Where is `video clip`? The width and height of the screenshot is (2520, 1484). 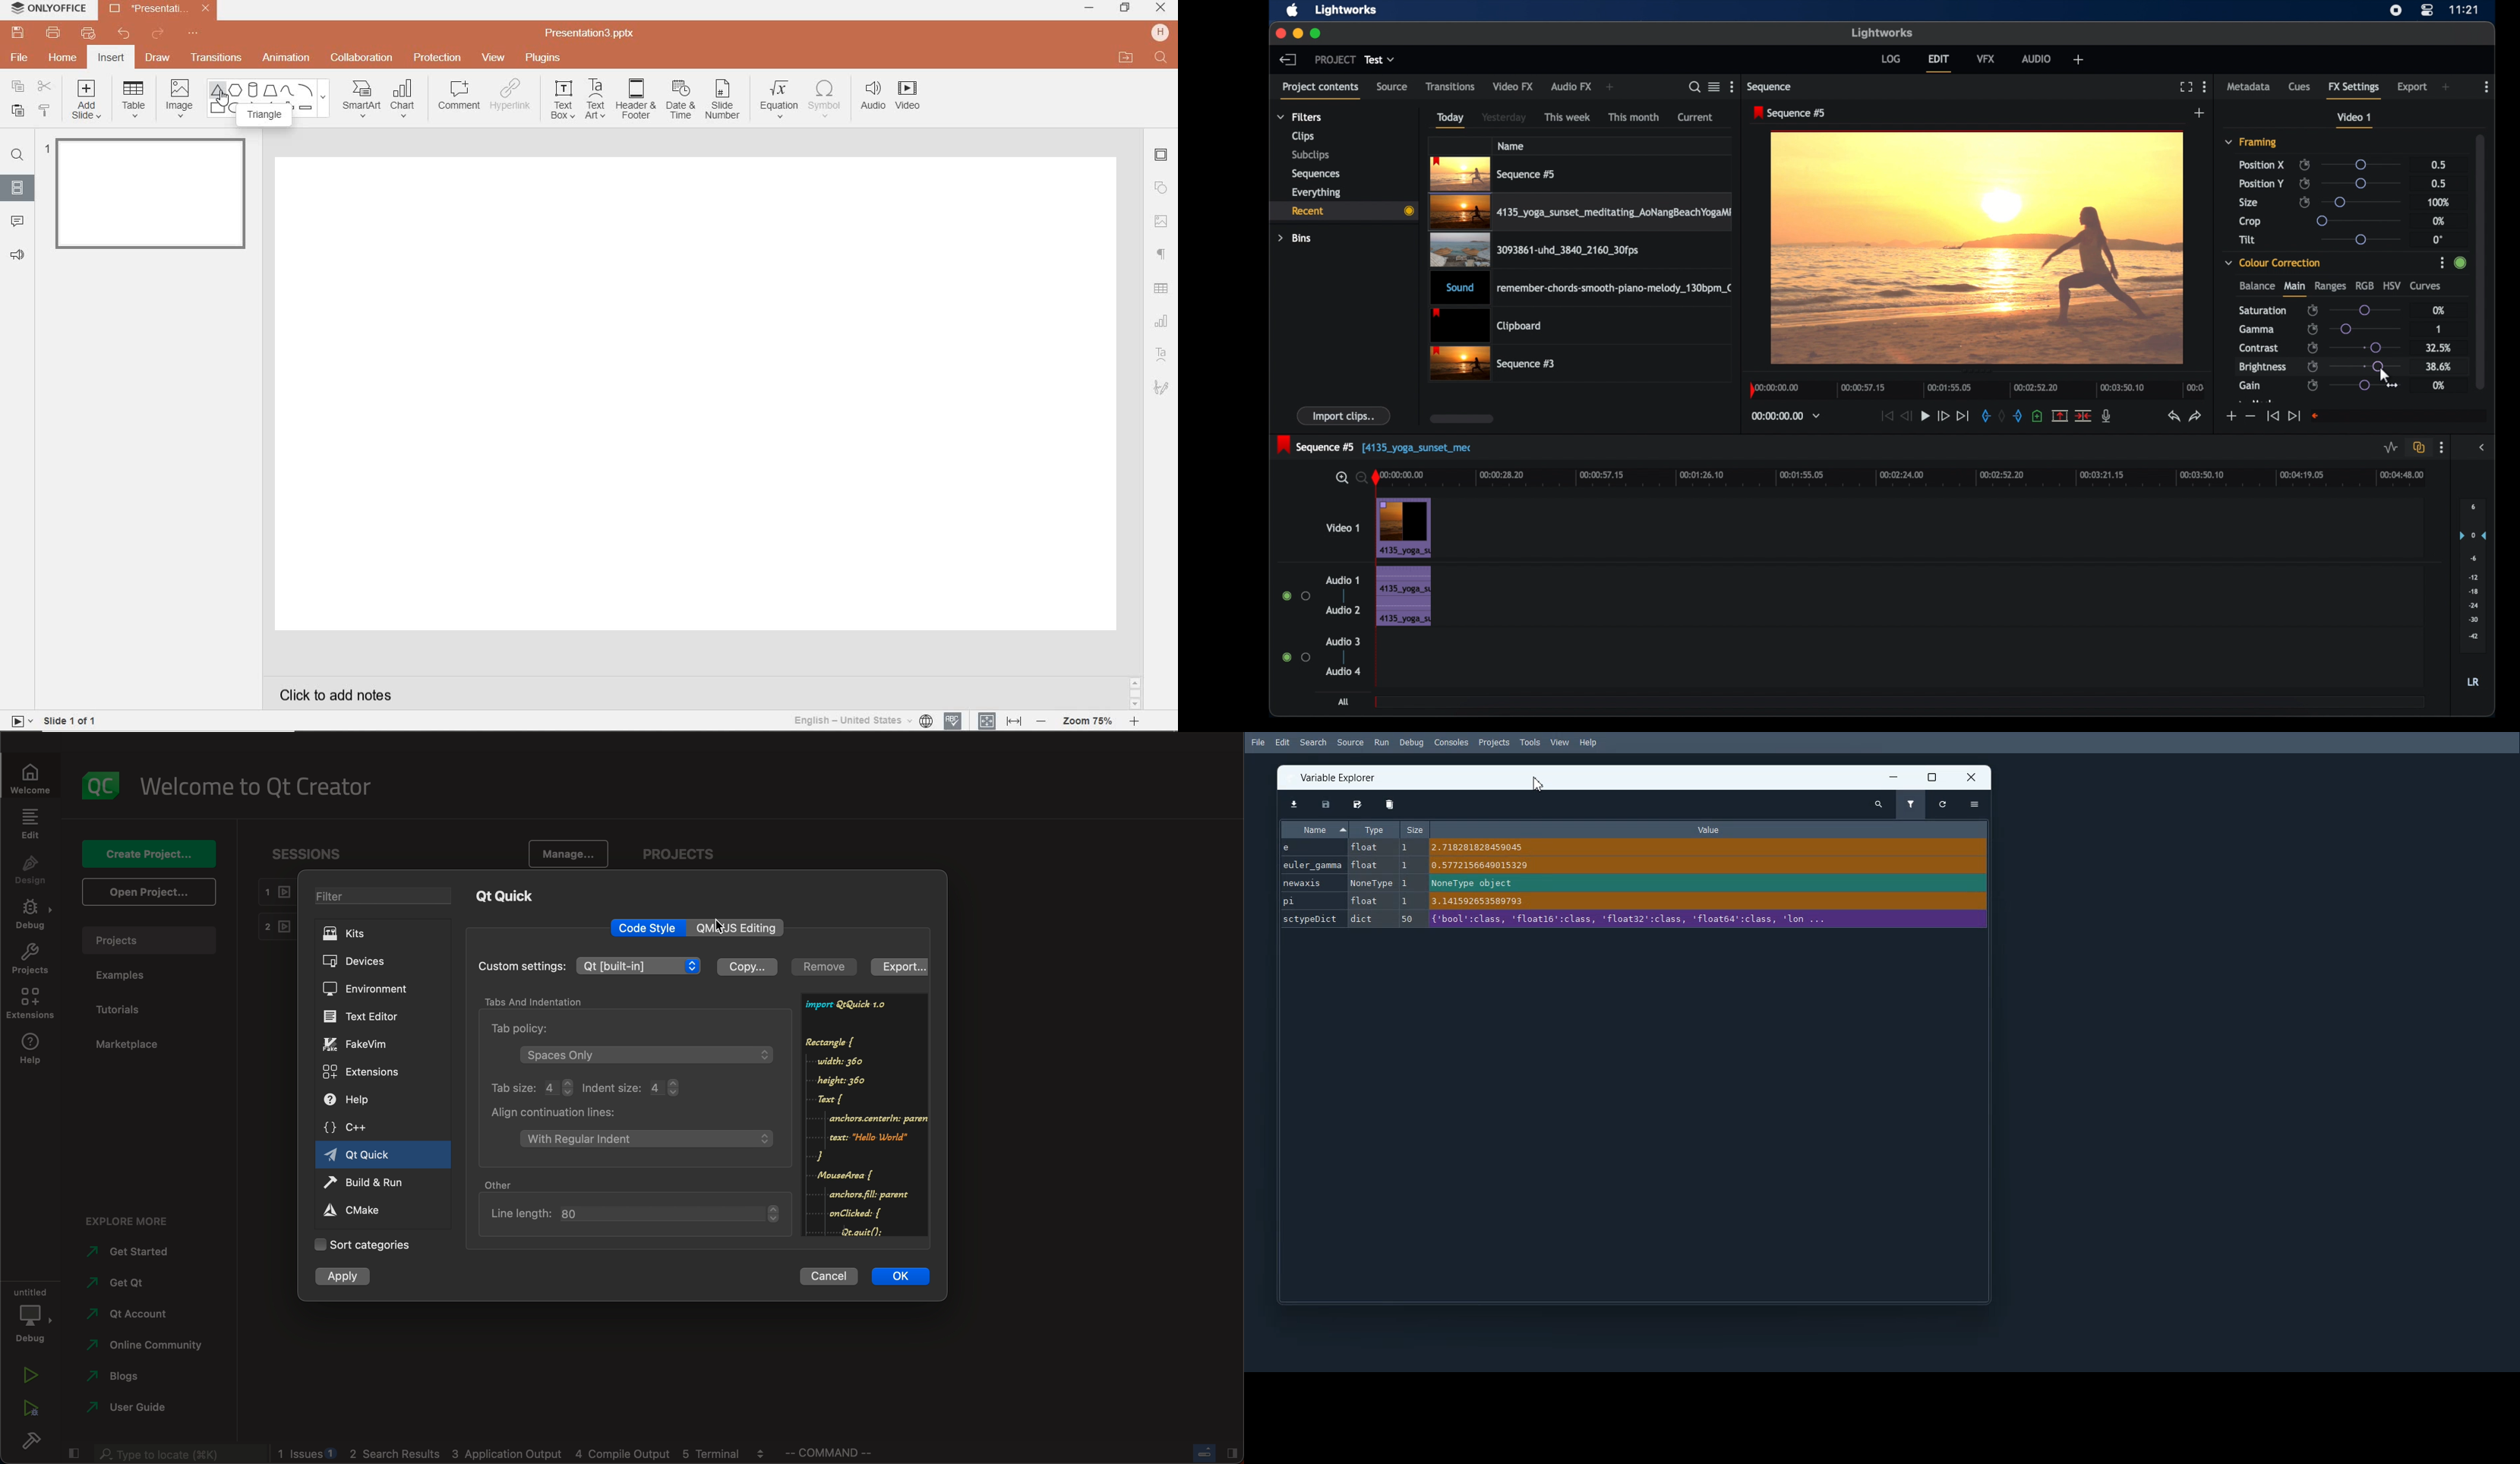 video clip is located at coordinates (1405, 528).